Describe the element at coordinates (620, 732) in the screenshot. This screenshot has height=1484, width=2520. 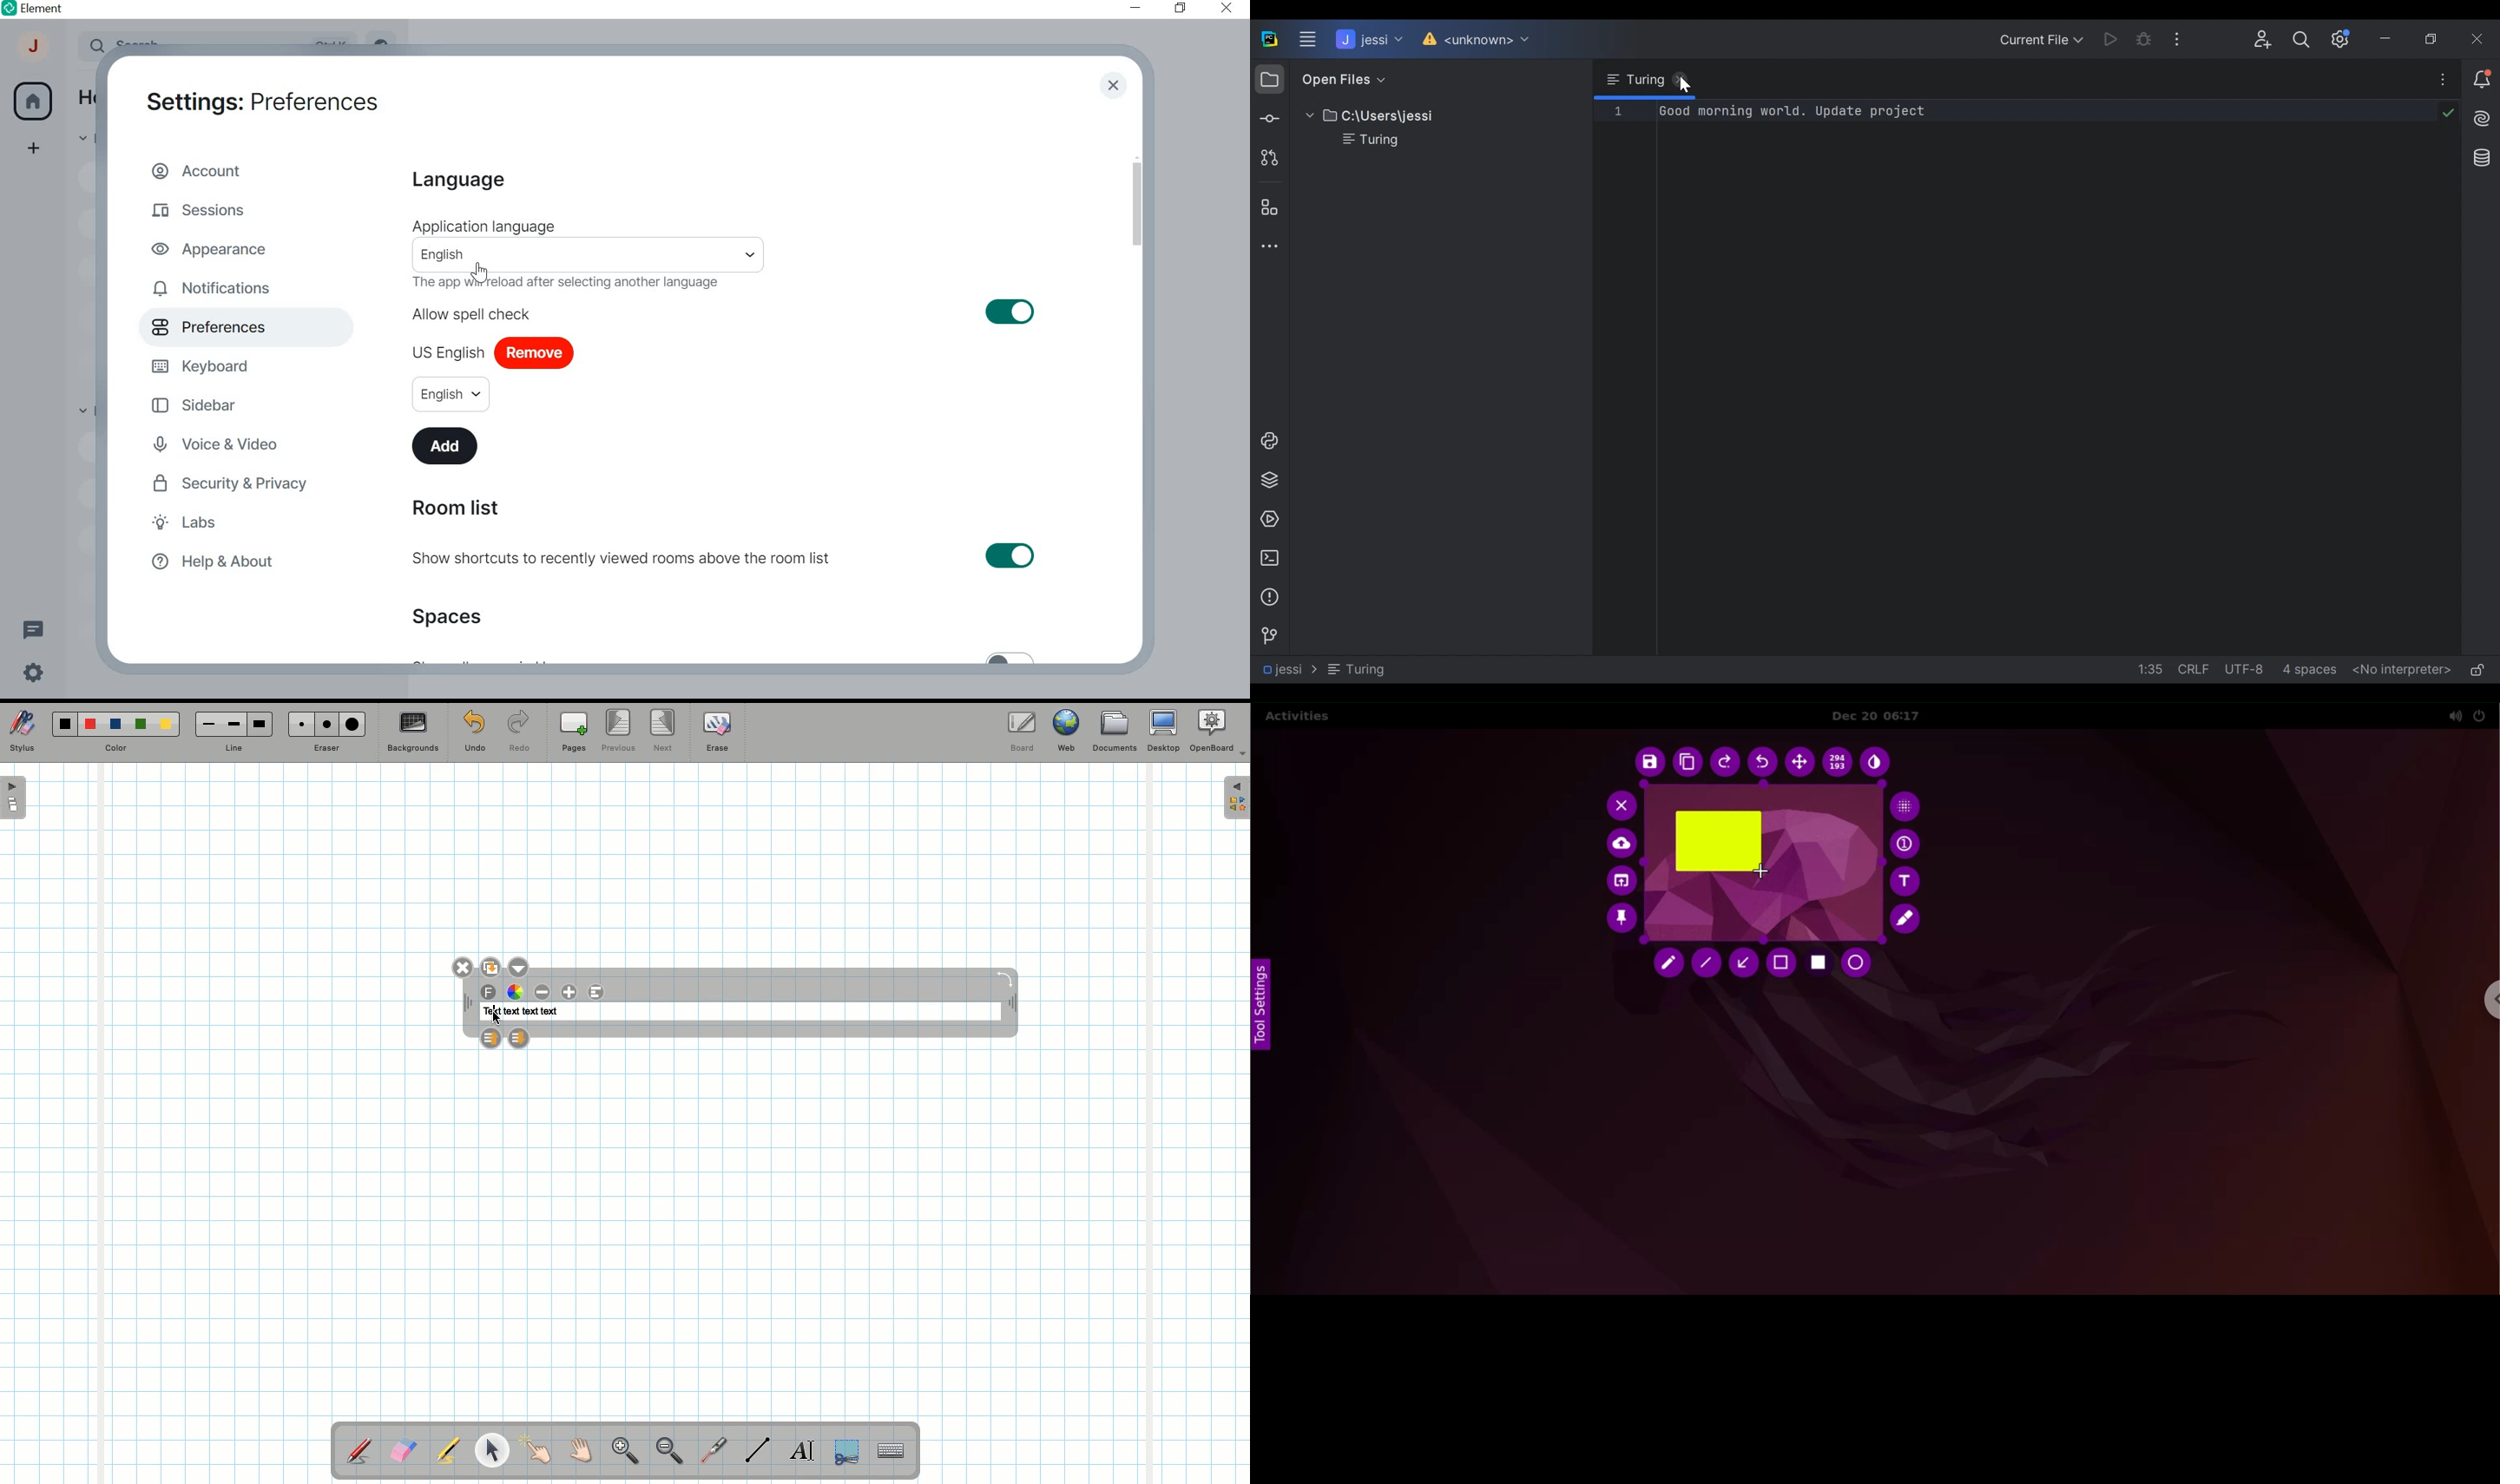
I see `Previous` at that location.